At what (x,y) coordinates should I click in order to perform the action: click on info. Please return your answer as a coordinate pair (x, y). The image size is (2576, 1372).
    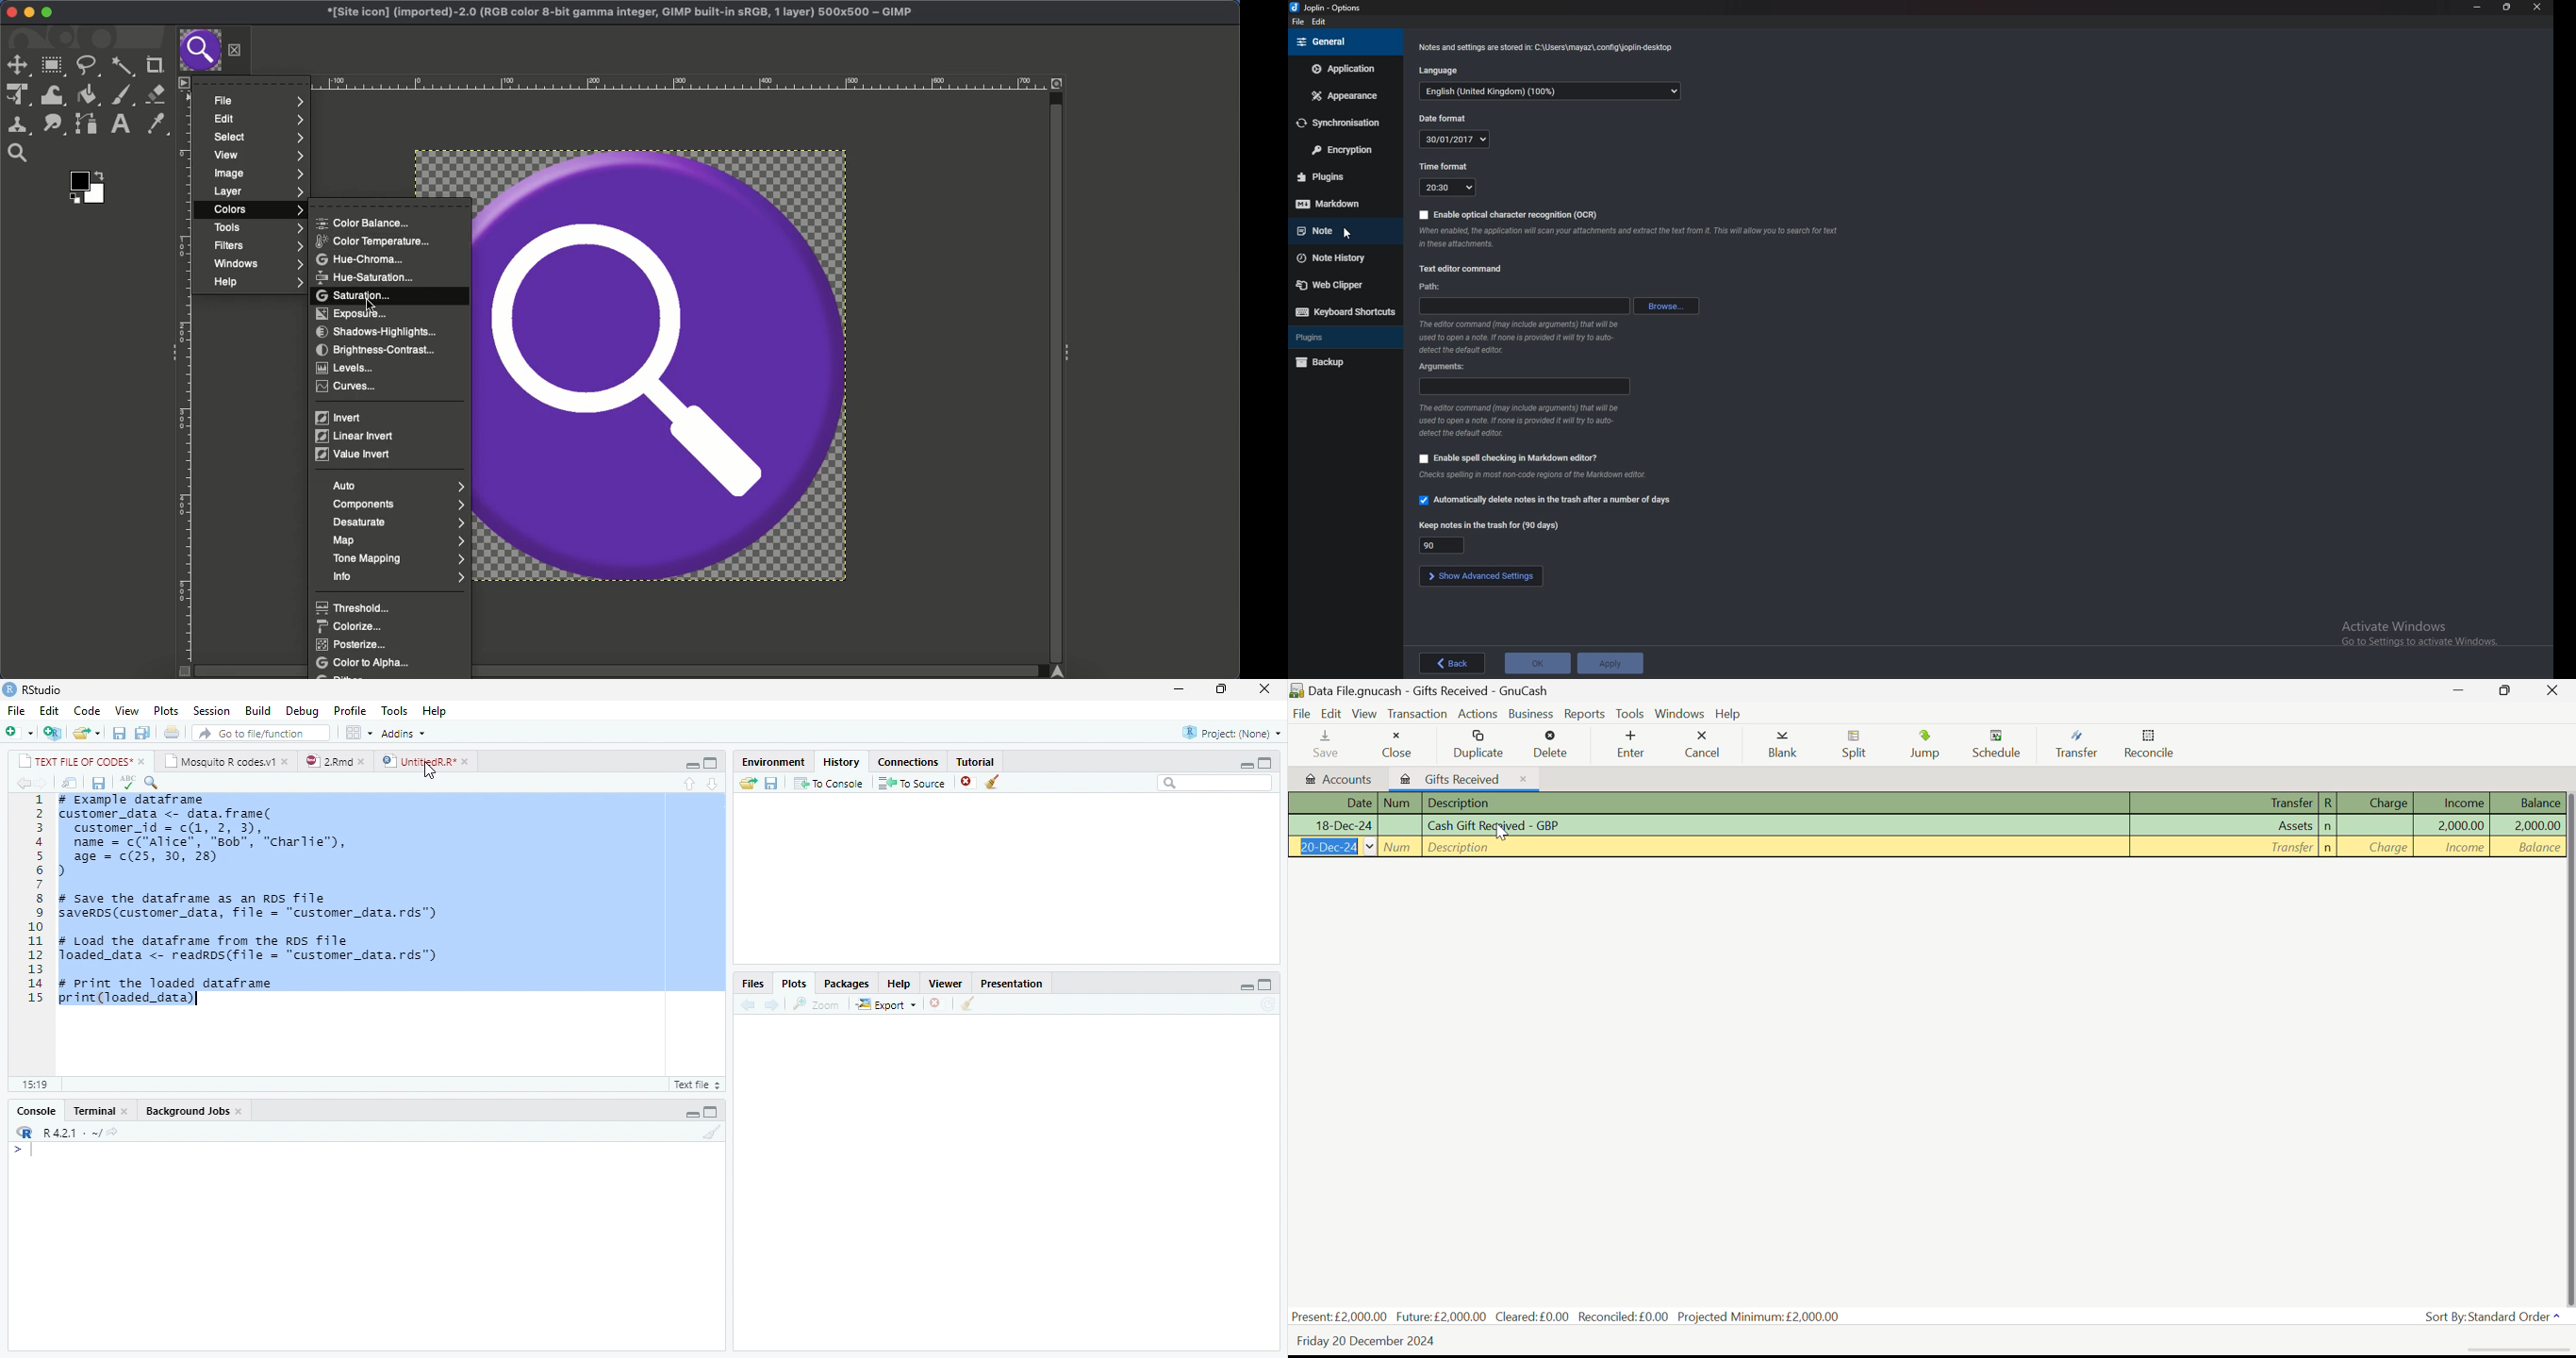
    Looking at the image, I should click on (1519, 337).